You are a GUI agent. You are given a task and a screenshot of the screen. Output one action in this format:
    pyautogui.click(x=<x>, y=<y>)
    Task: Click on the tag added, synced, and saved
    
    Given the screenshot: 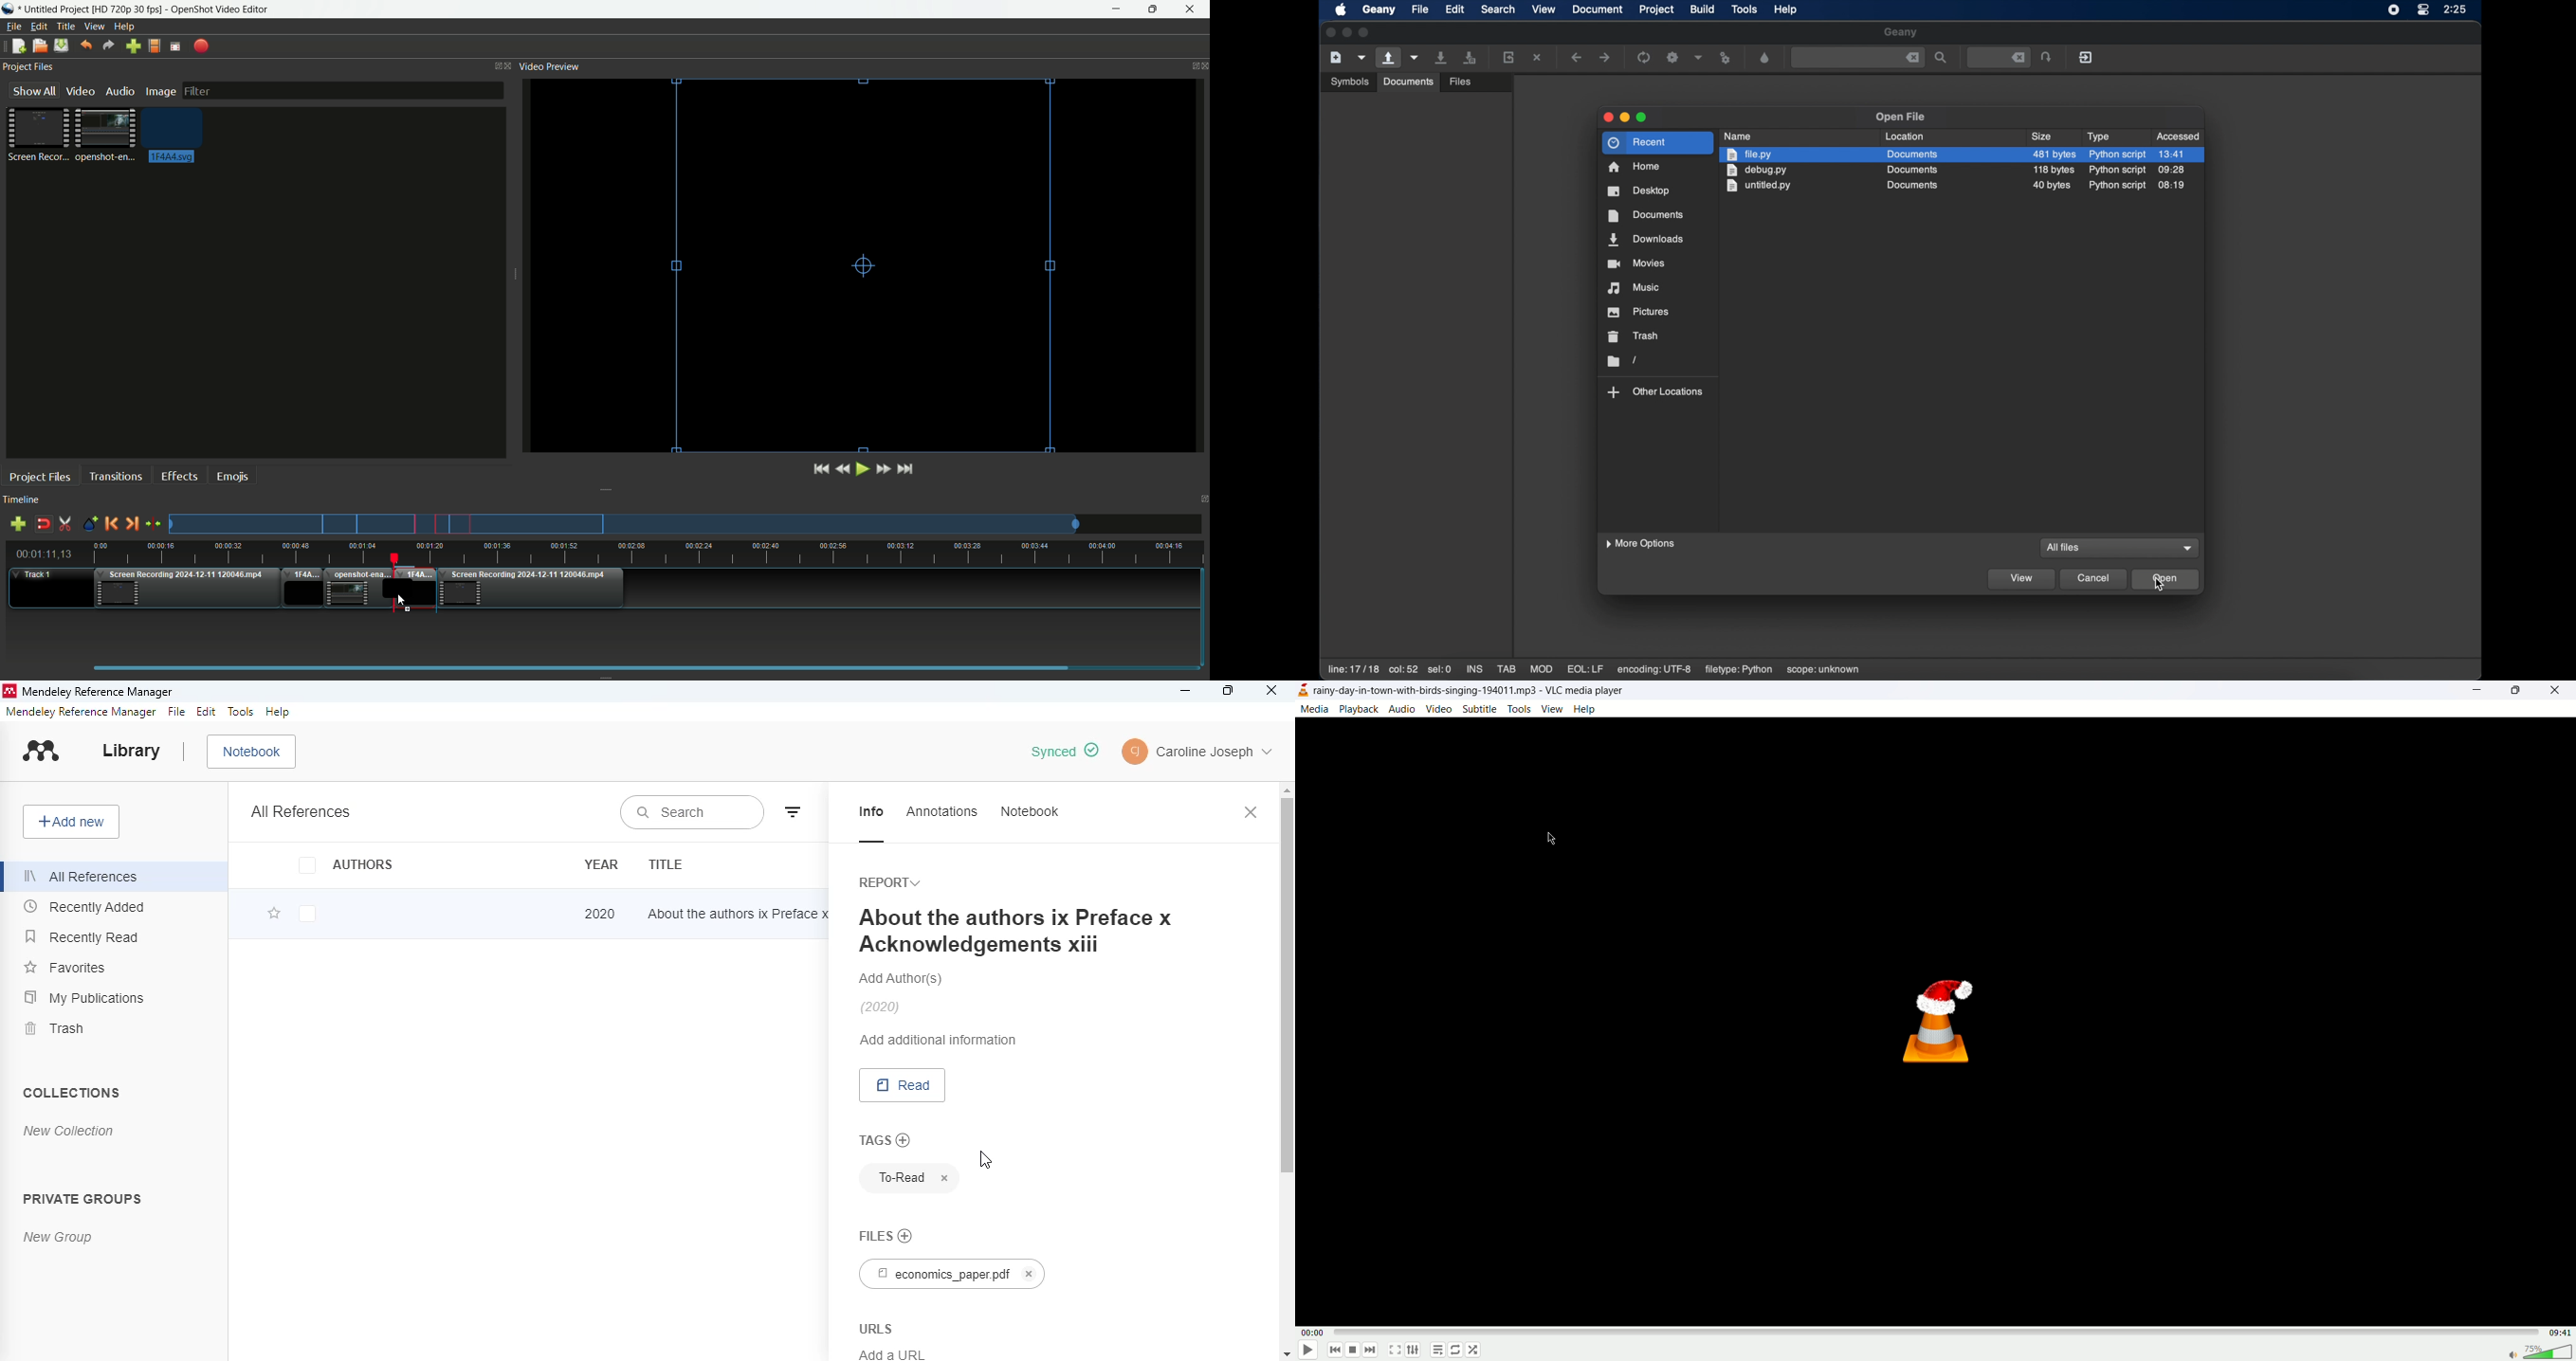 What is the action you would take?
    pyautogui.click(x=1064, y=752)
    